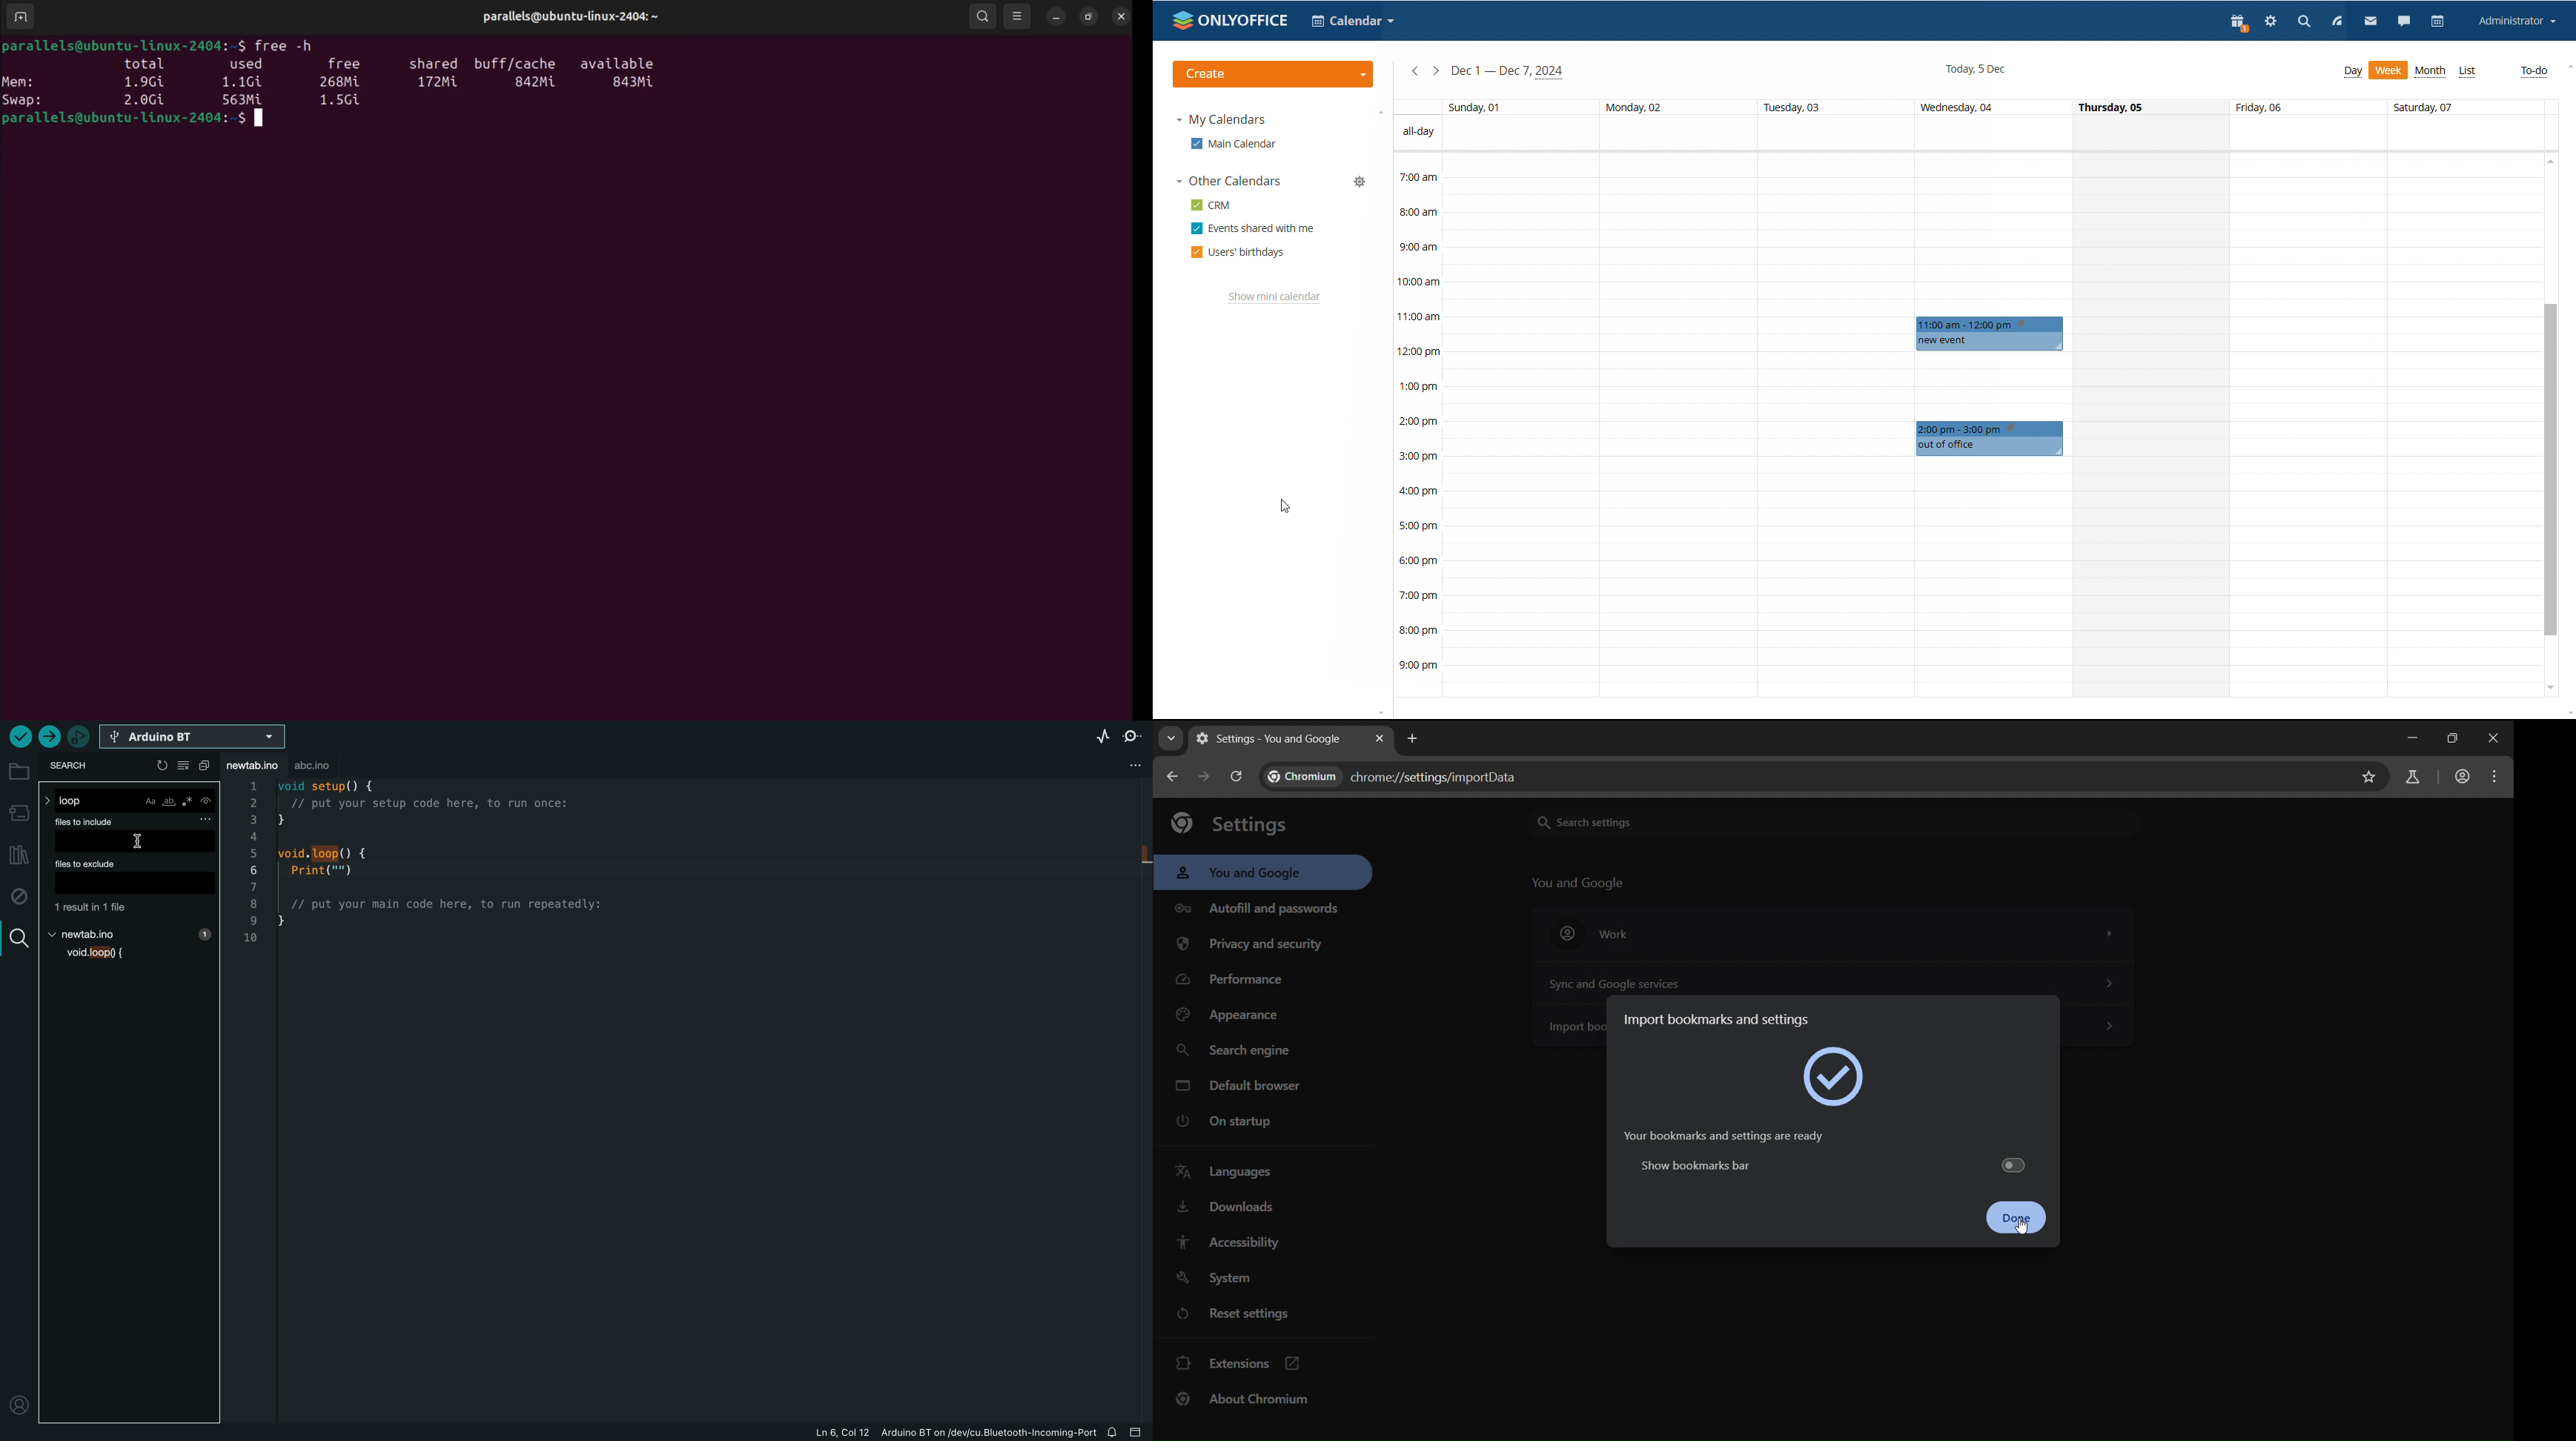 This screenshot has height=1456, width=2576. What do you see at coordinates (1238, 774) in the screenshot?
I see `reload page` at bounding box center [1238, 774].